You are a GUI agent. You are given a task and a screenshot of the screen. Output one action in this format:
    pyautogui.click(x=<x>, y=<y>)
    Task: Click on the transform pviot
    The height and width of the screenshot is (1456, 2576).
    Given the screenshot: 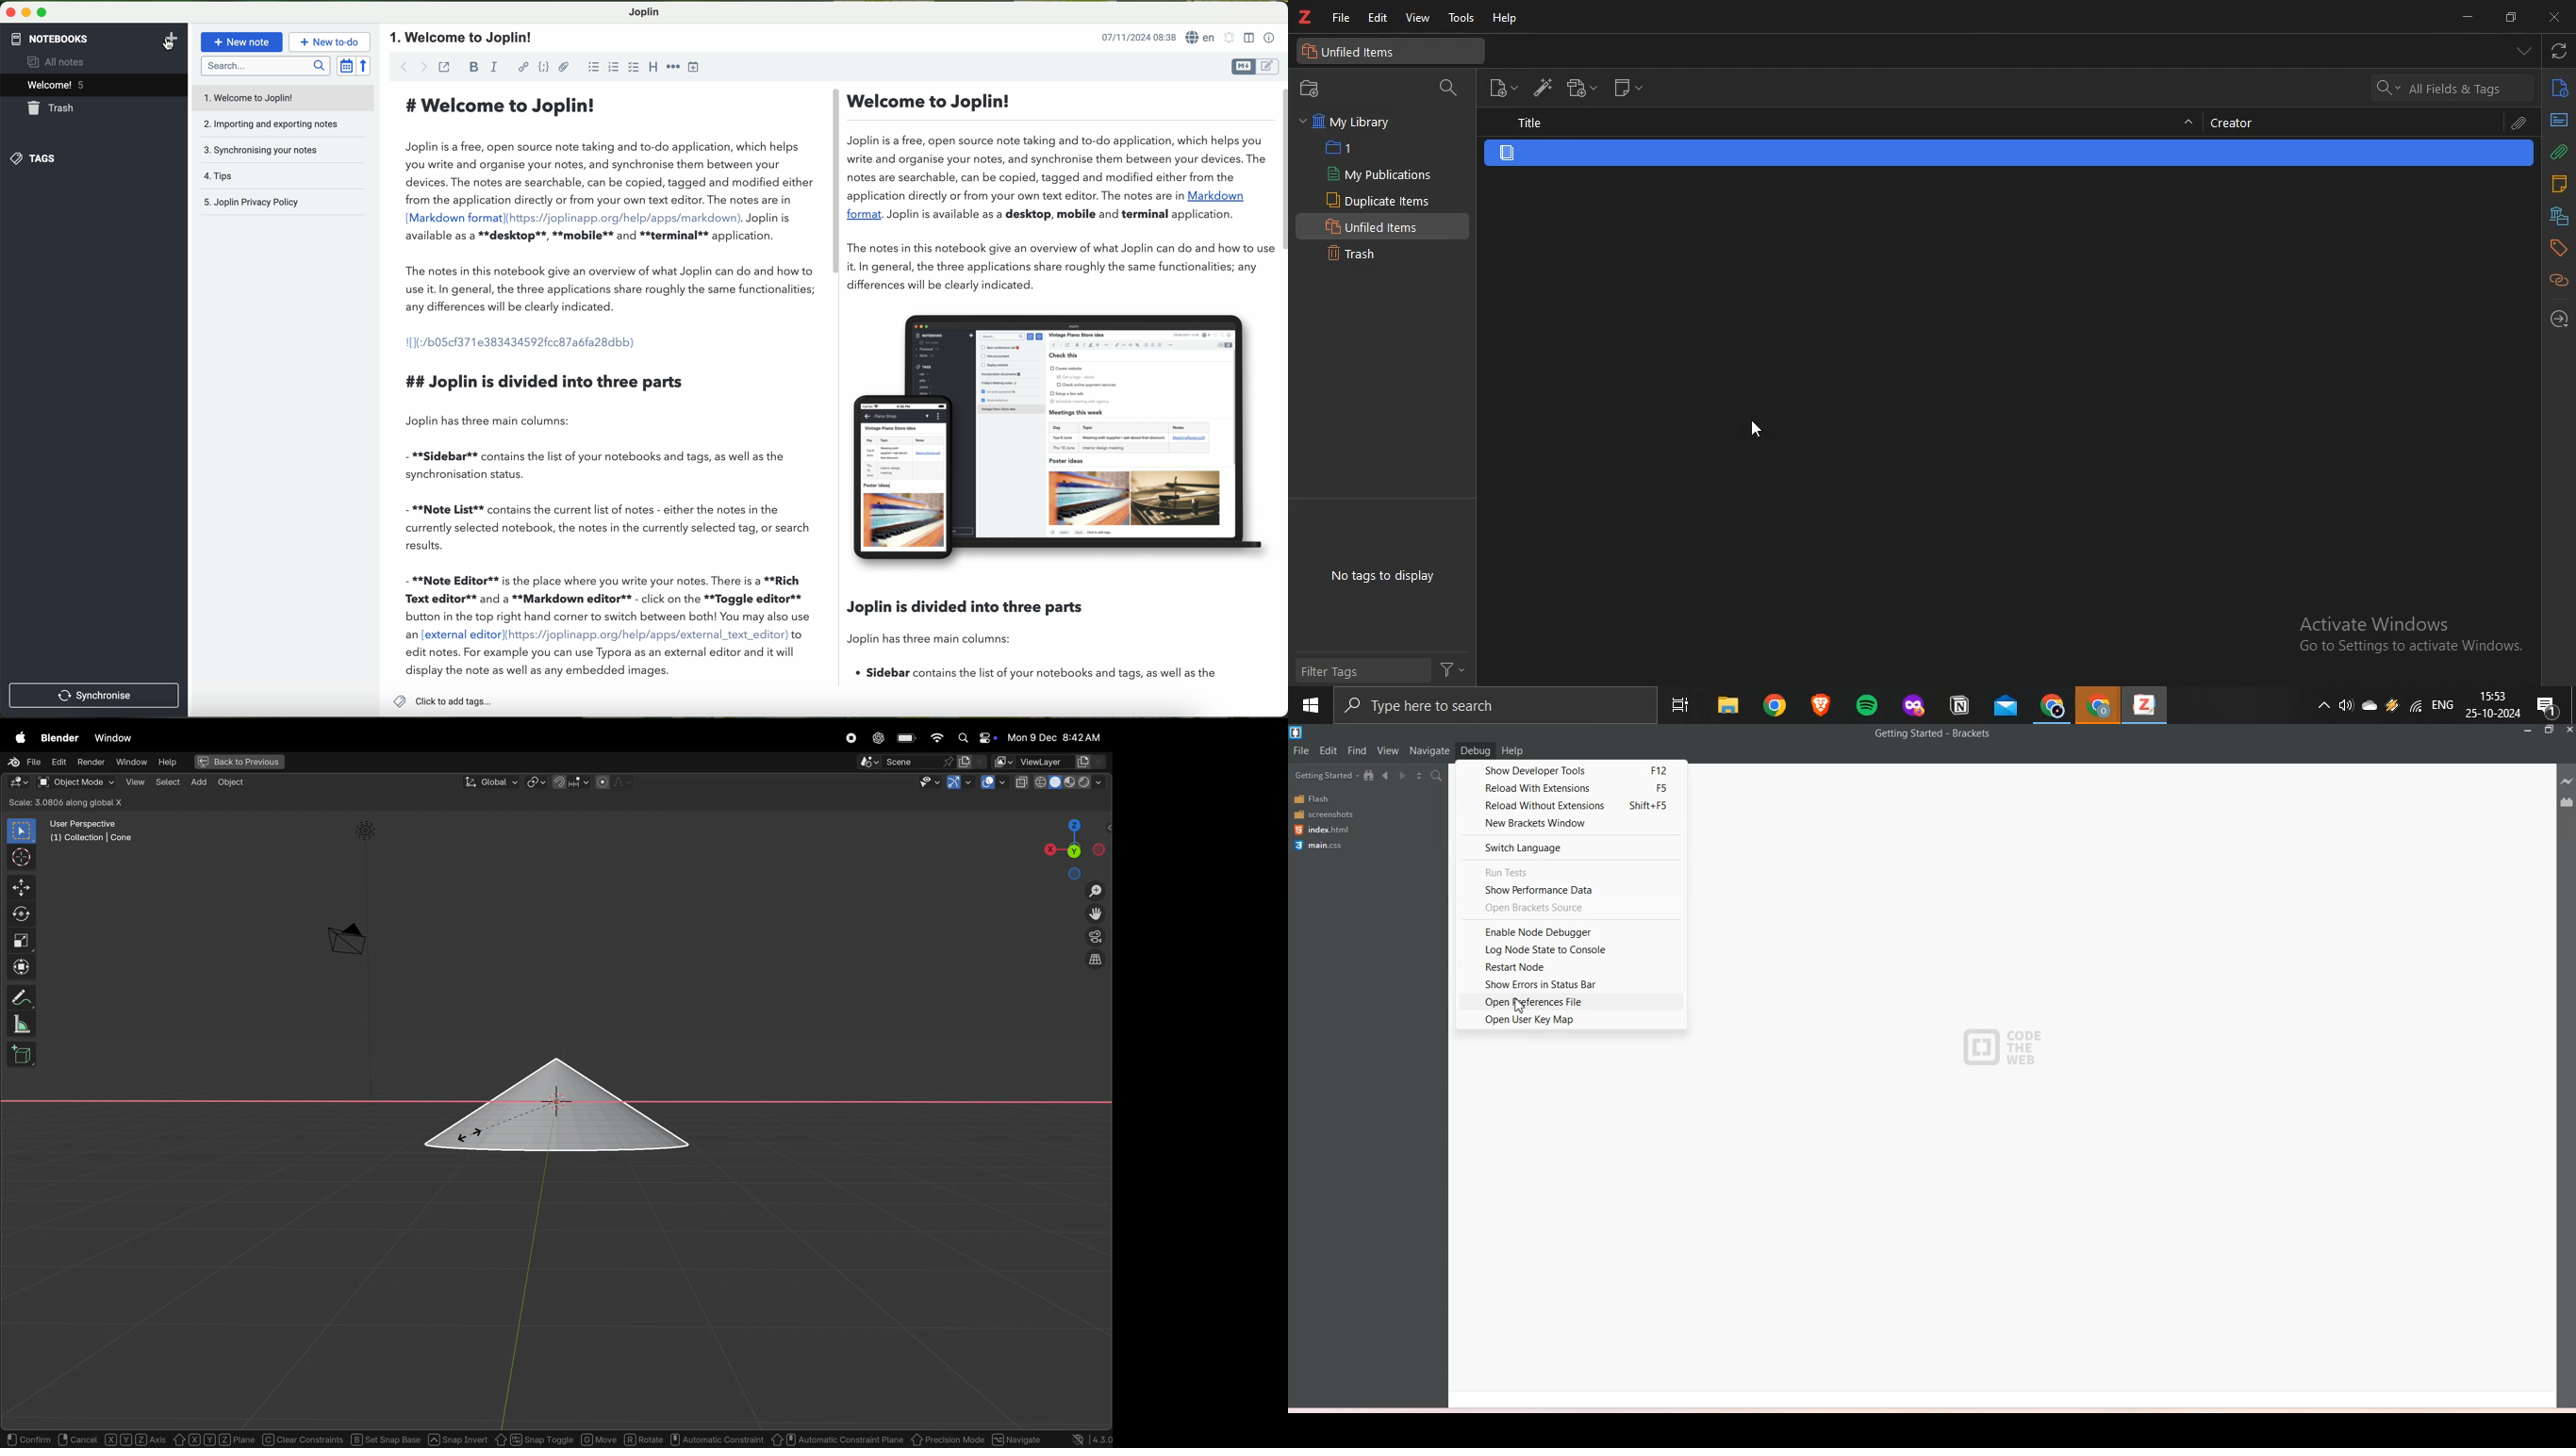 What is the action you would take?
    pyautogui.click(x=536, y=782)
    